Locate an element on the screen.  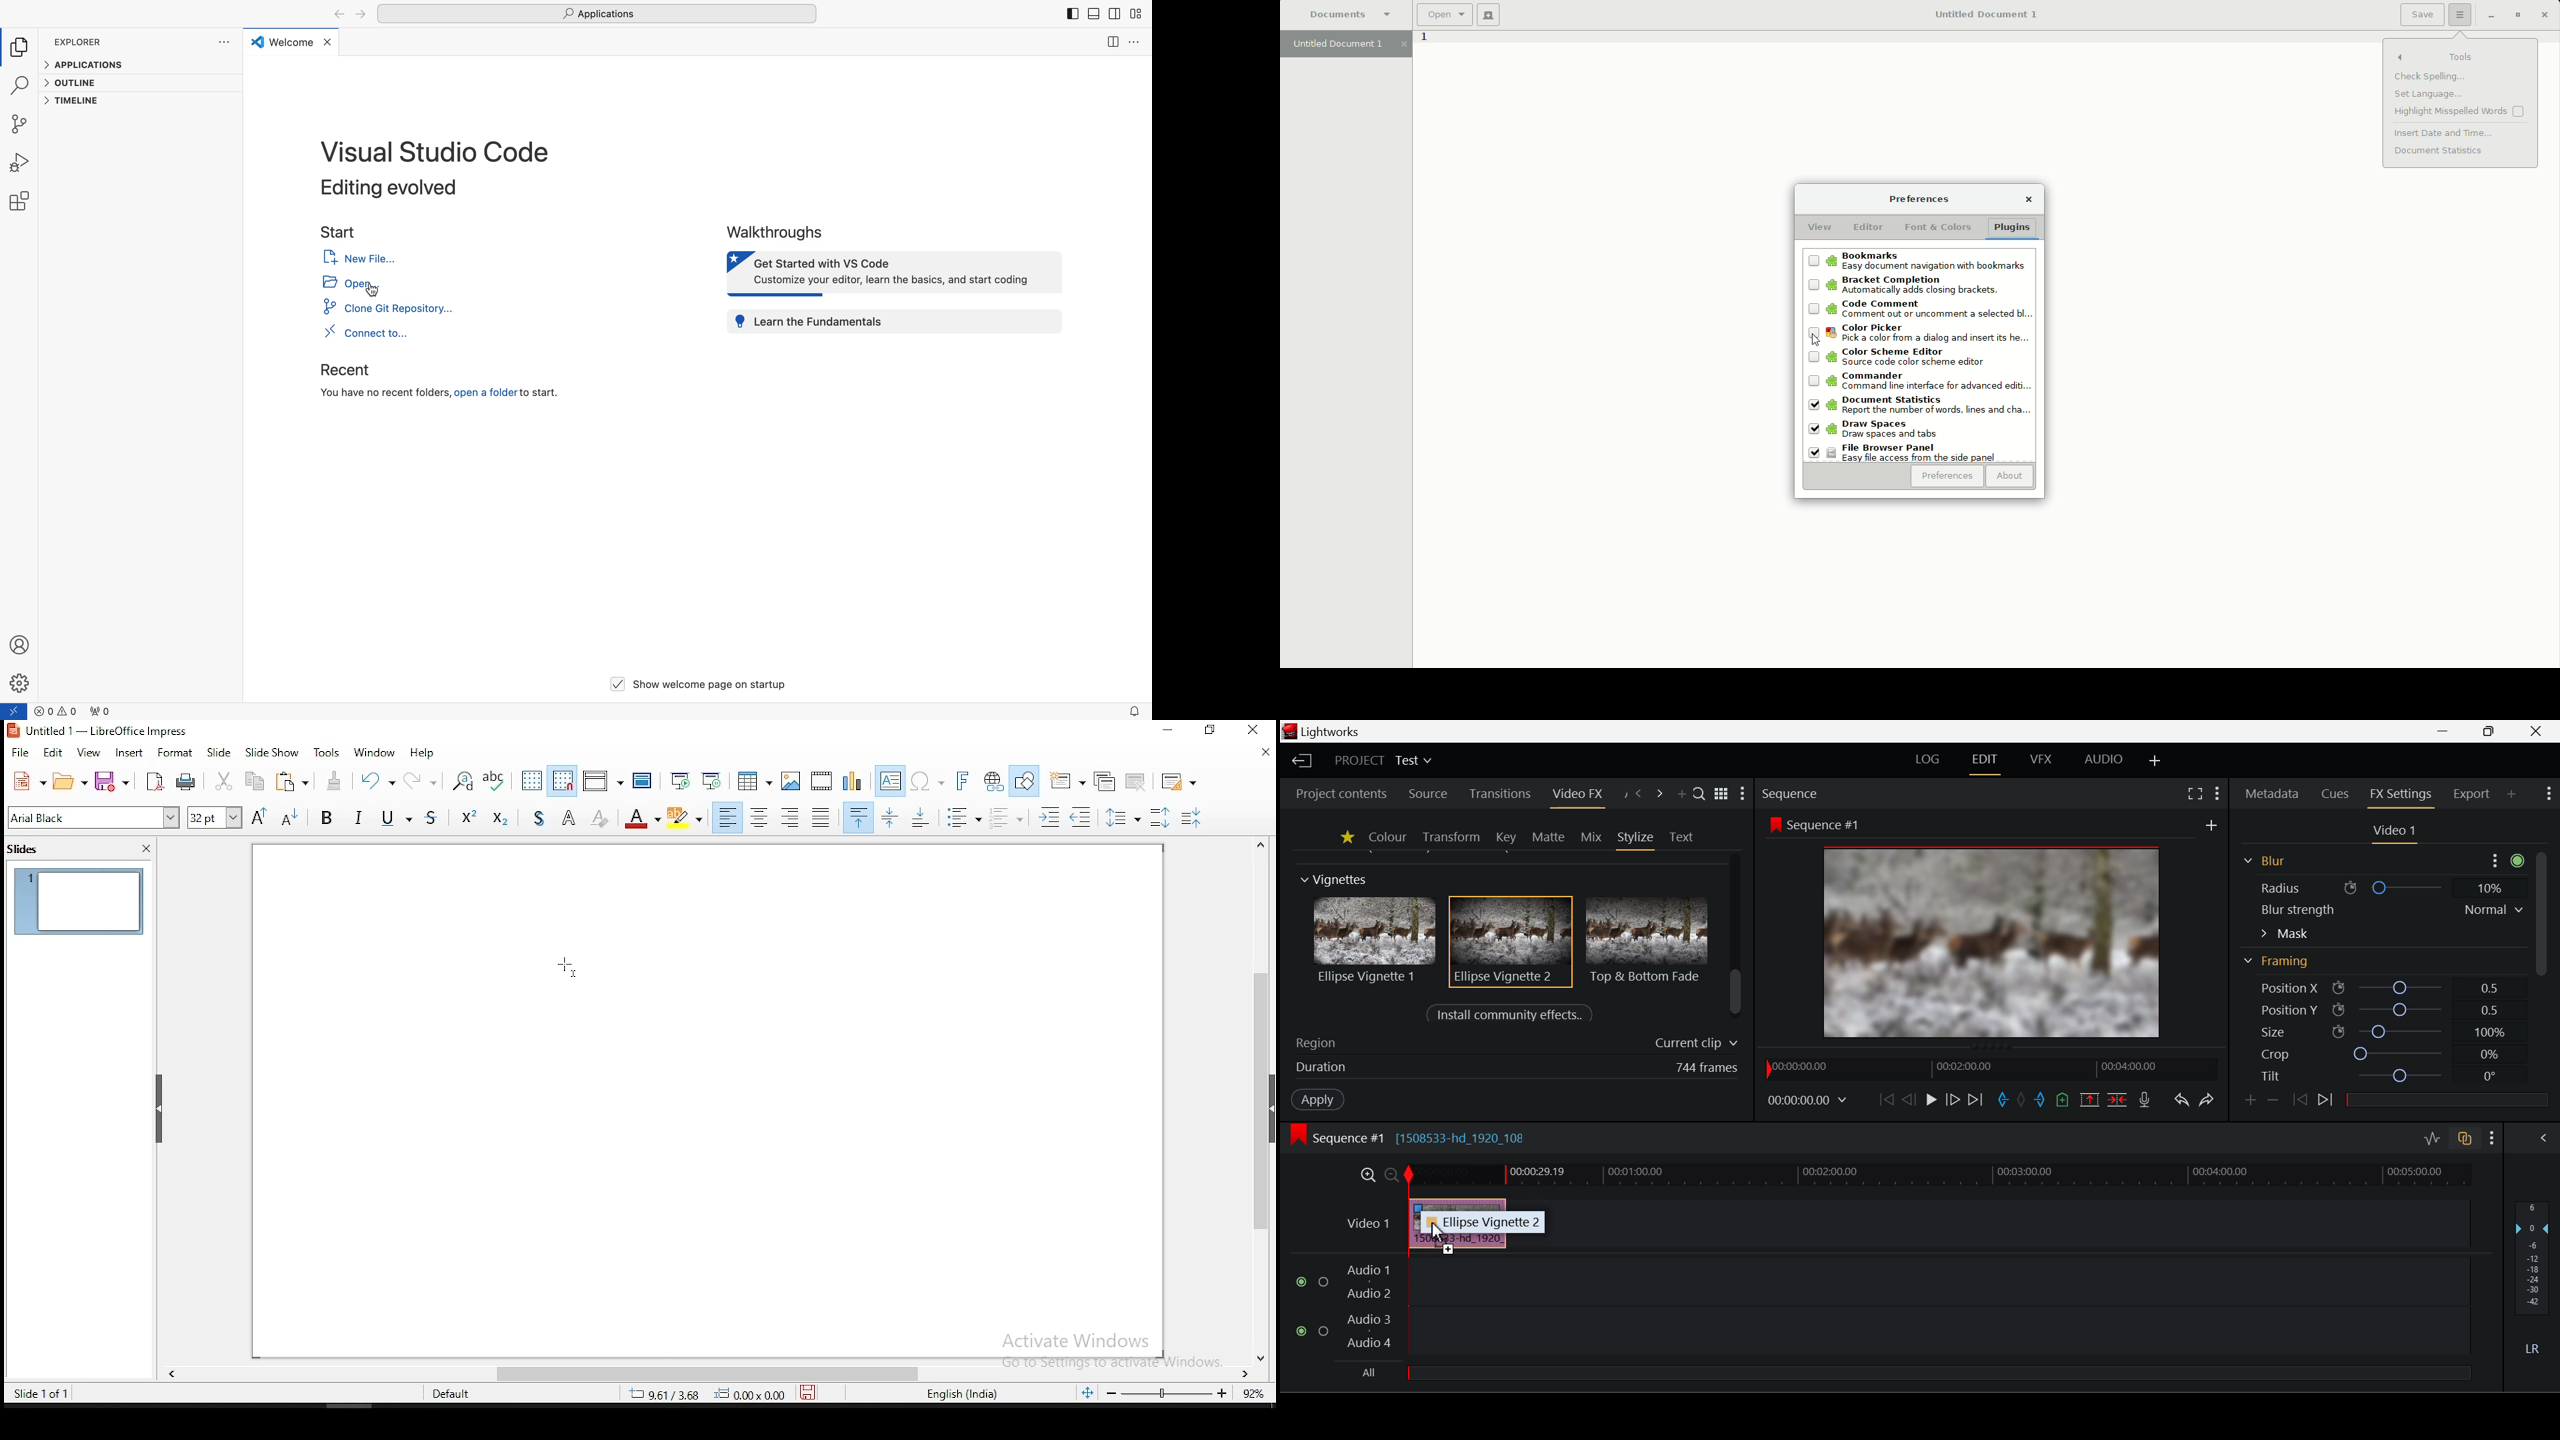
Toggle list & title view is located at coordinates (1721, 795).